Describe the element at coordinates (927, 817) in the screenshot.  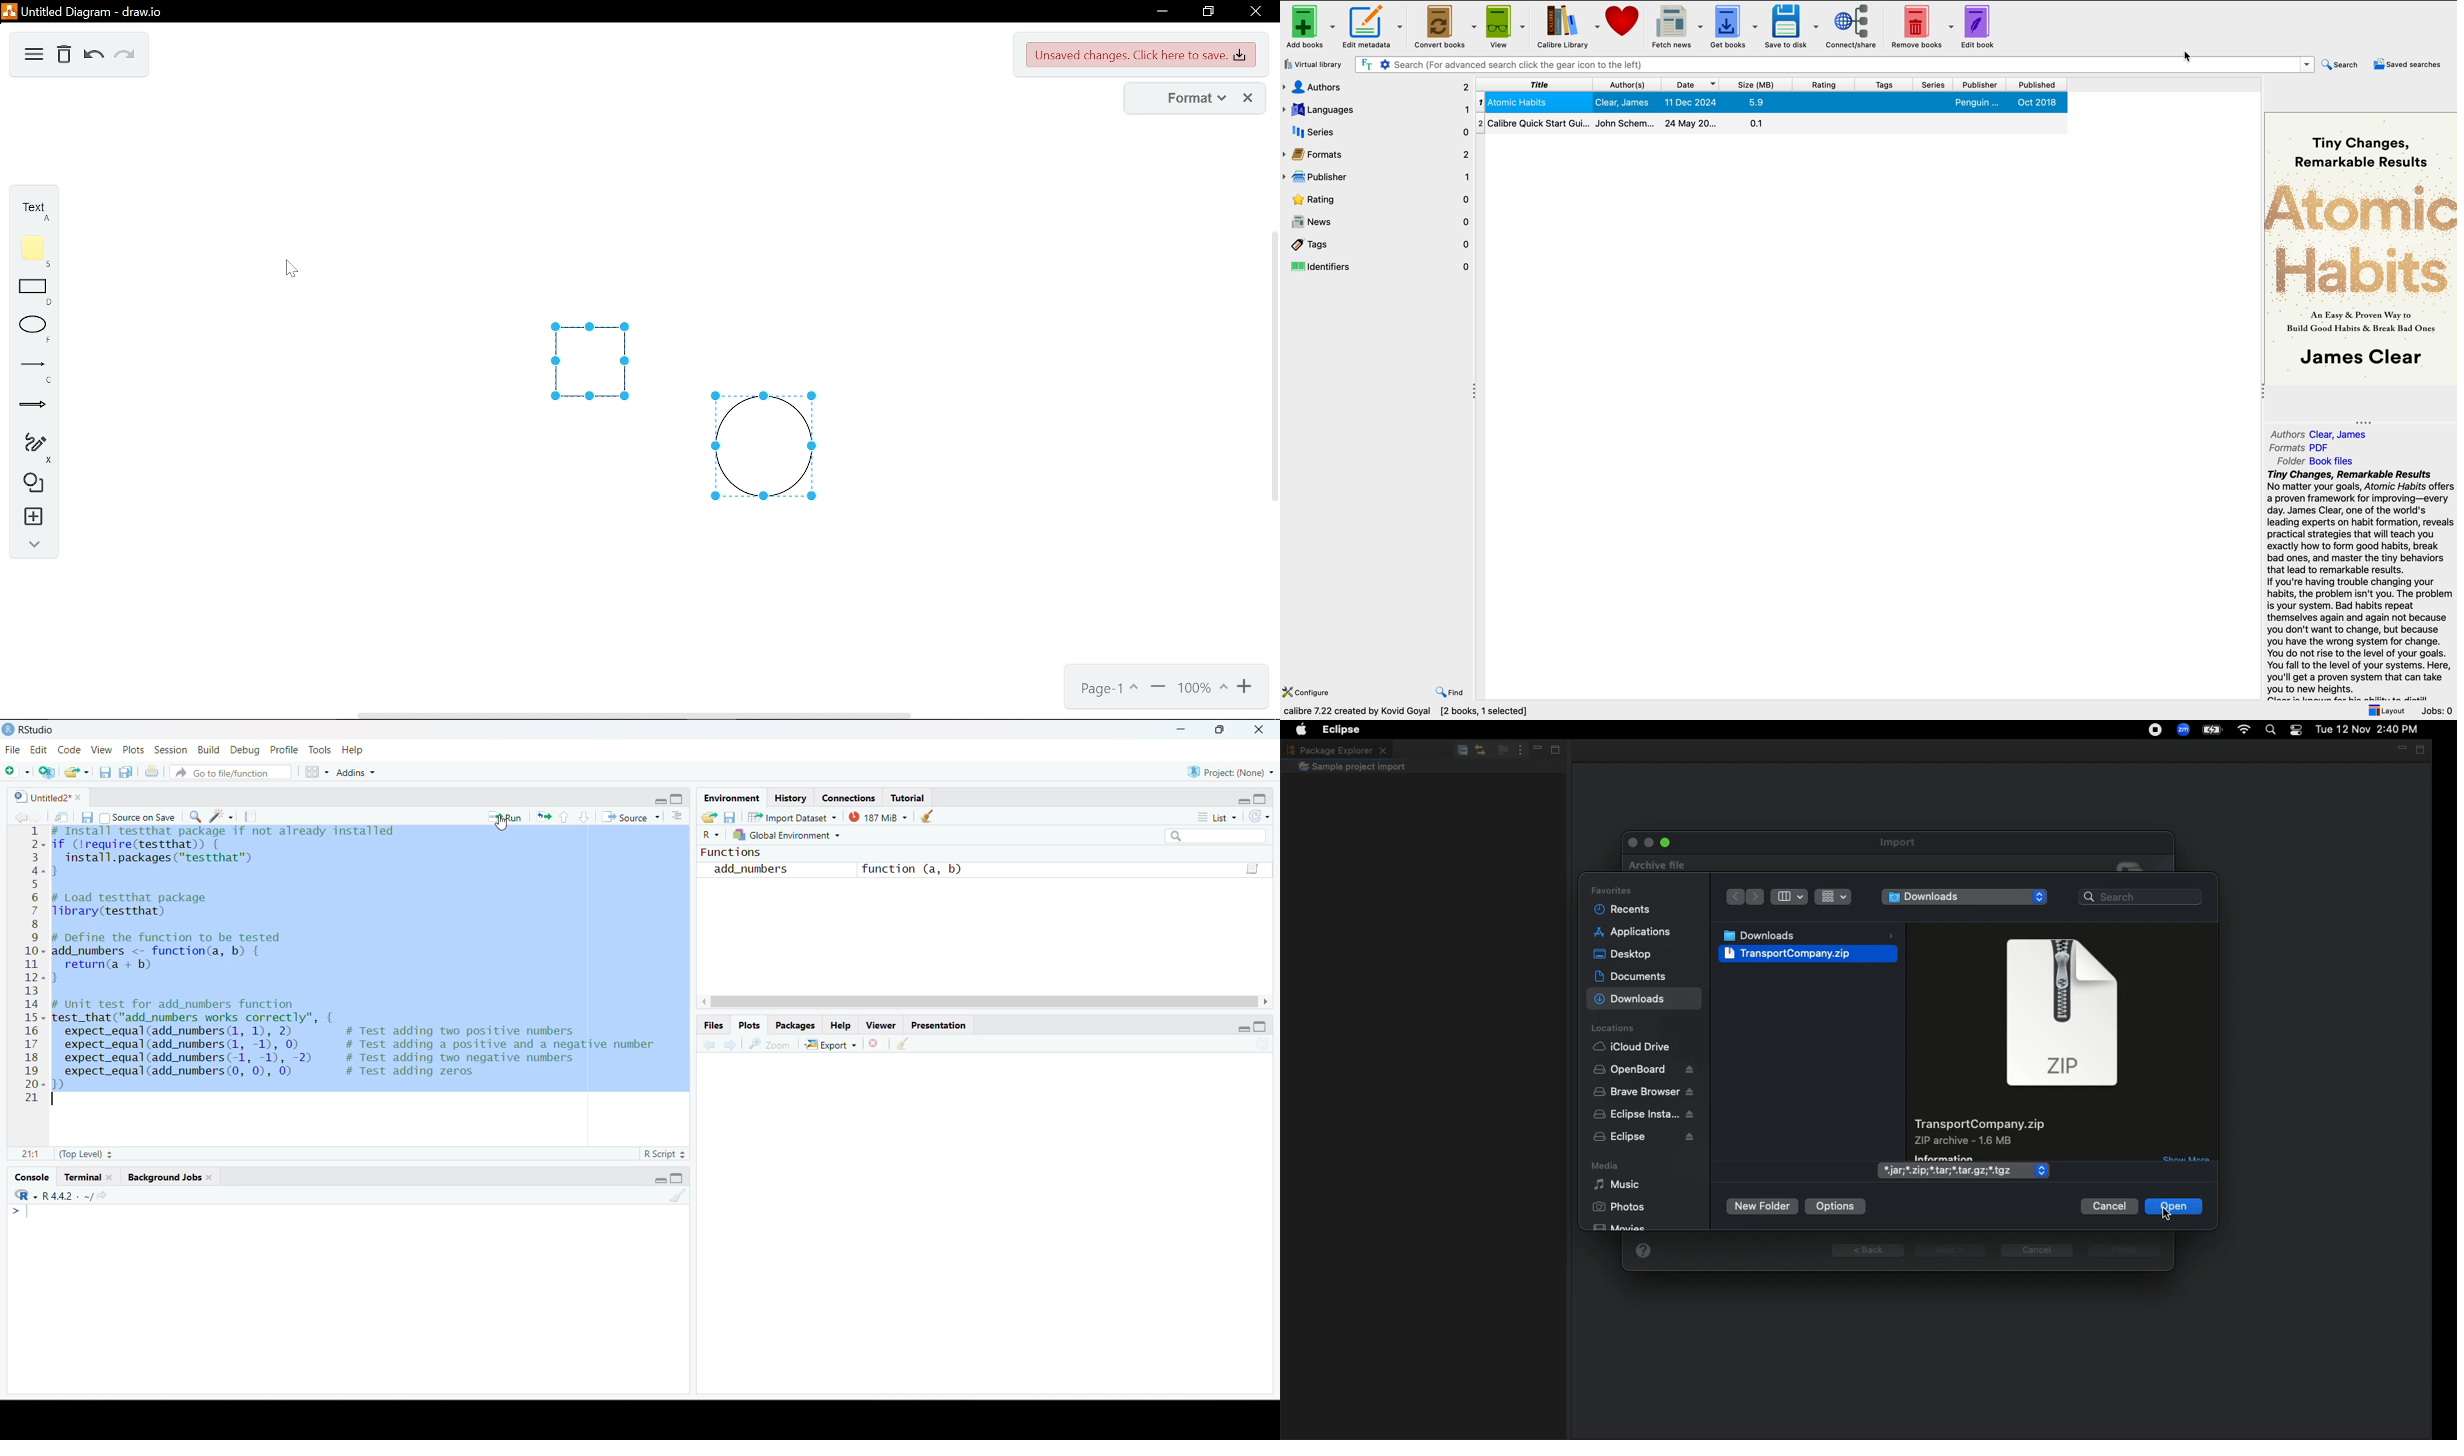
I see `clear` at that location.